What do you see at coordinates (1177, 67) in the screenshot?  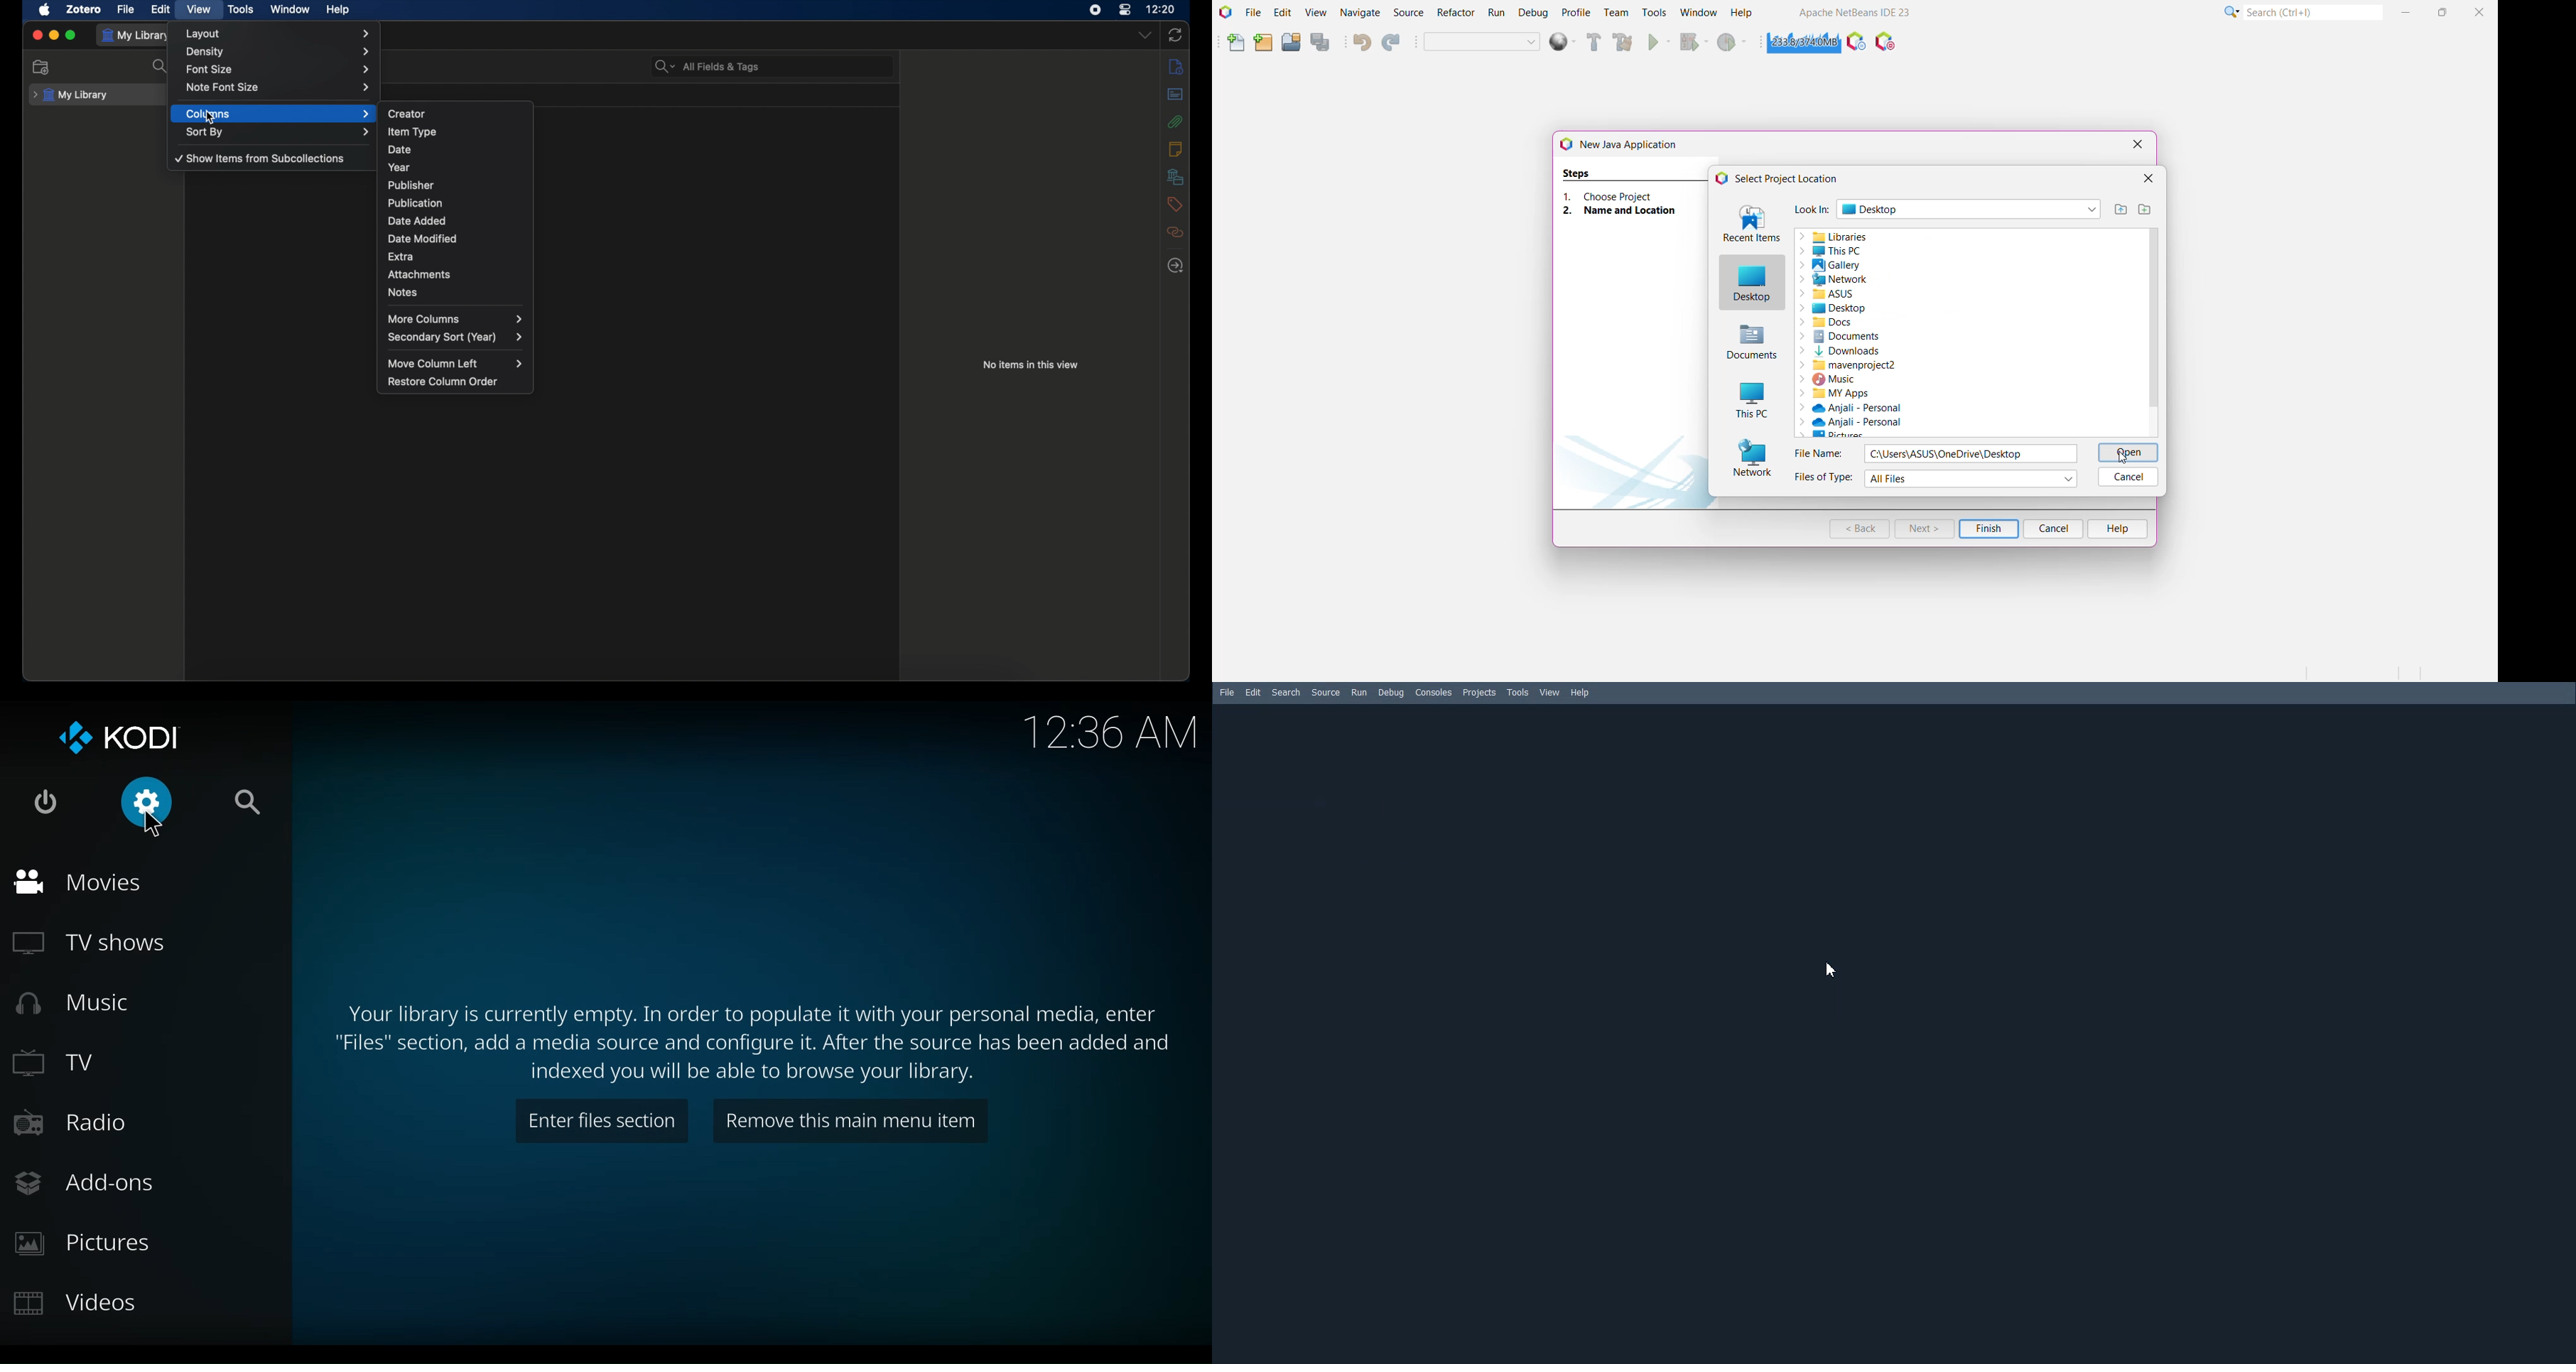 I see `info` at bounding box center [1177, 67].